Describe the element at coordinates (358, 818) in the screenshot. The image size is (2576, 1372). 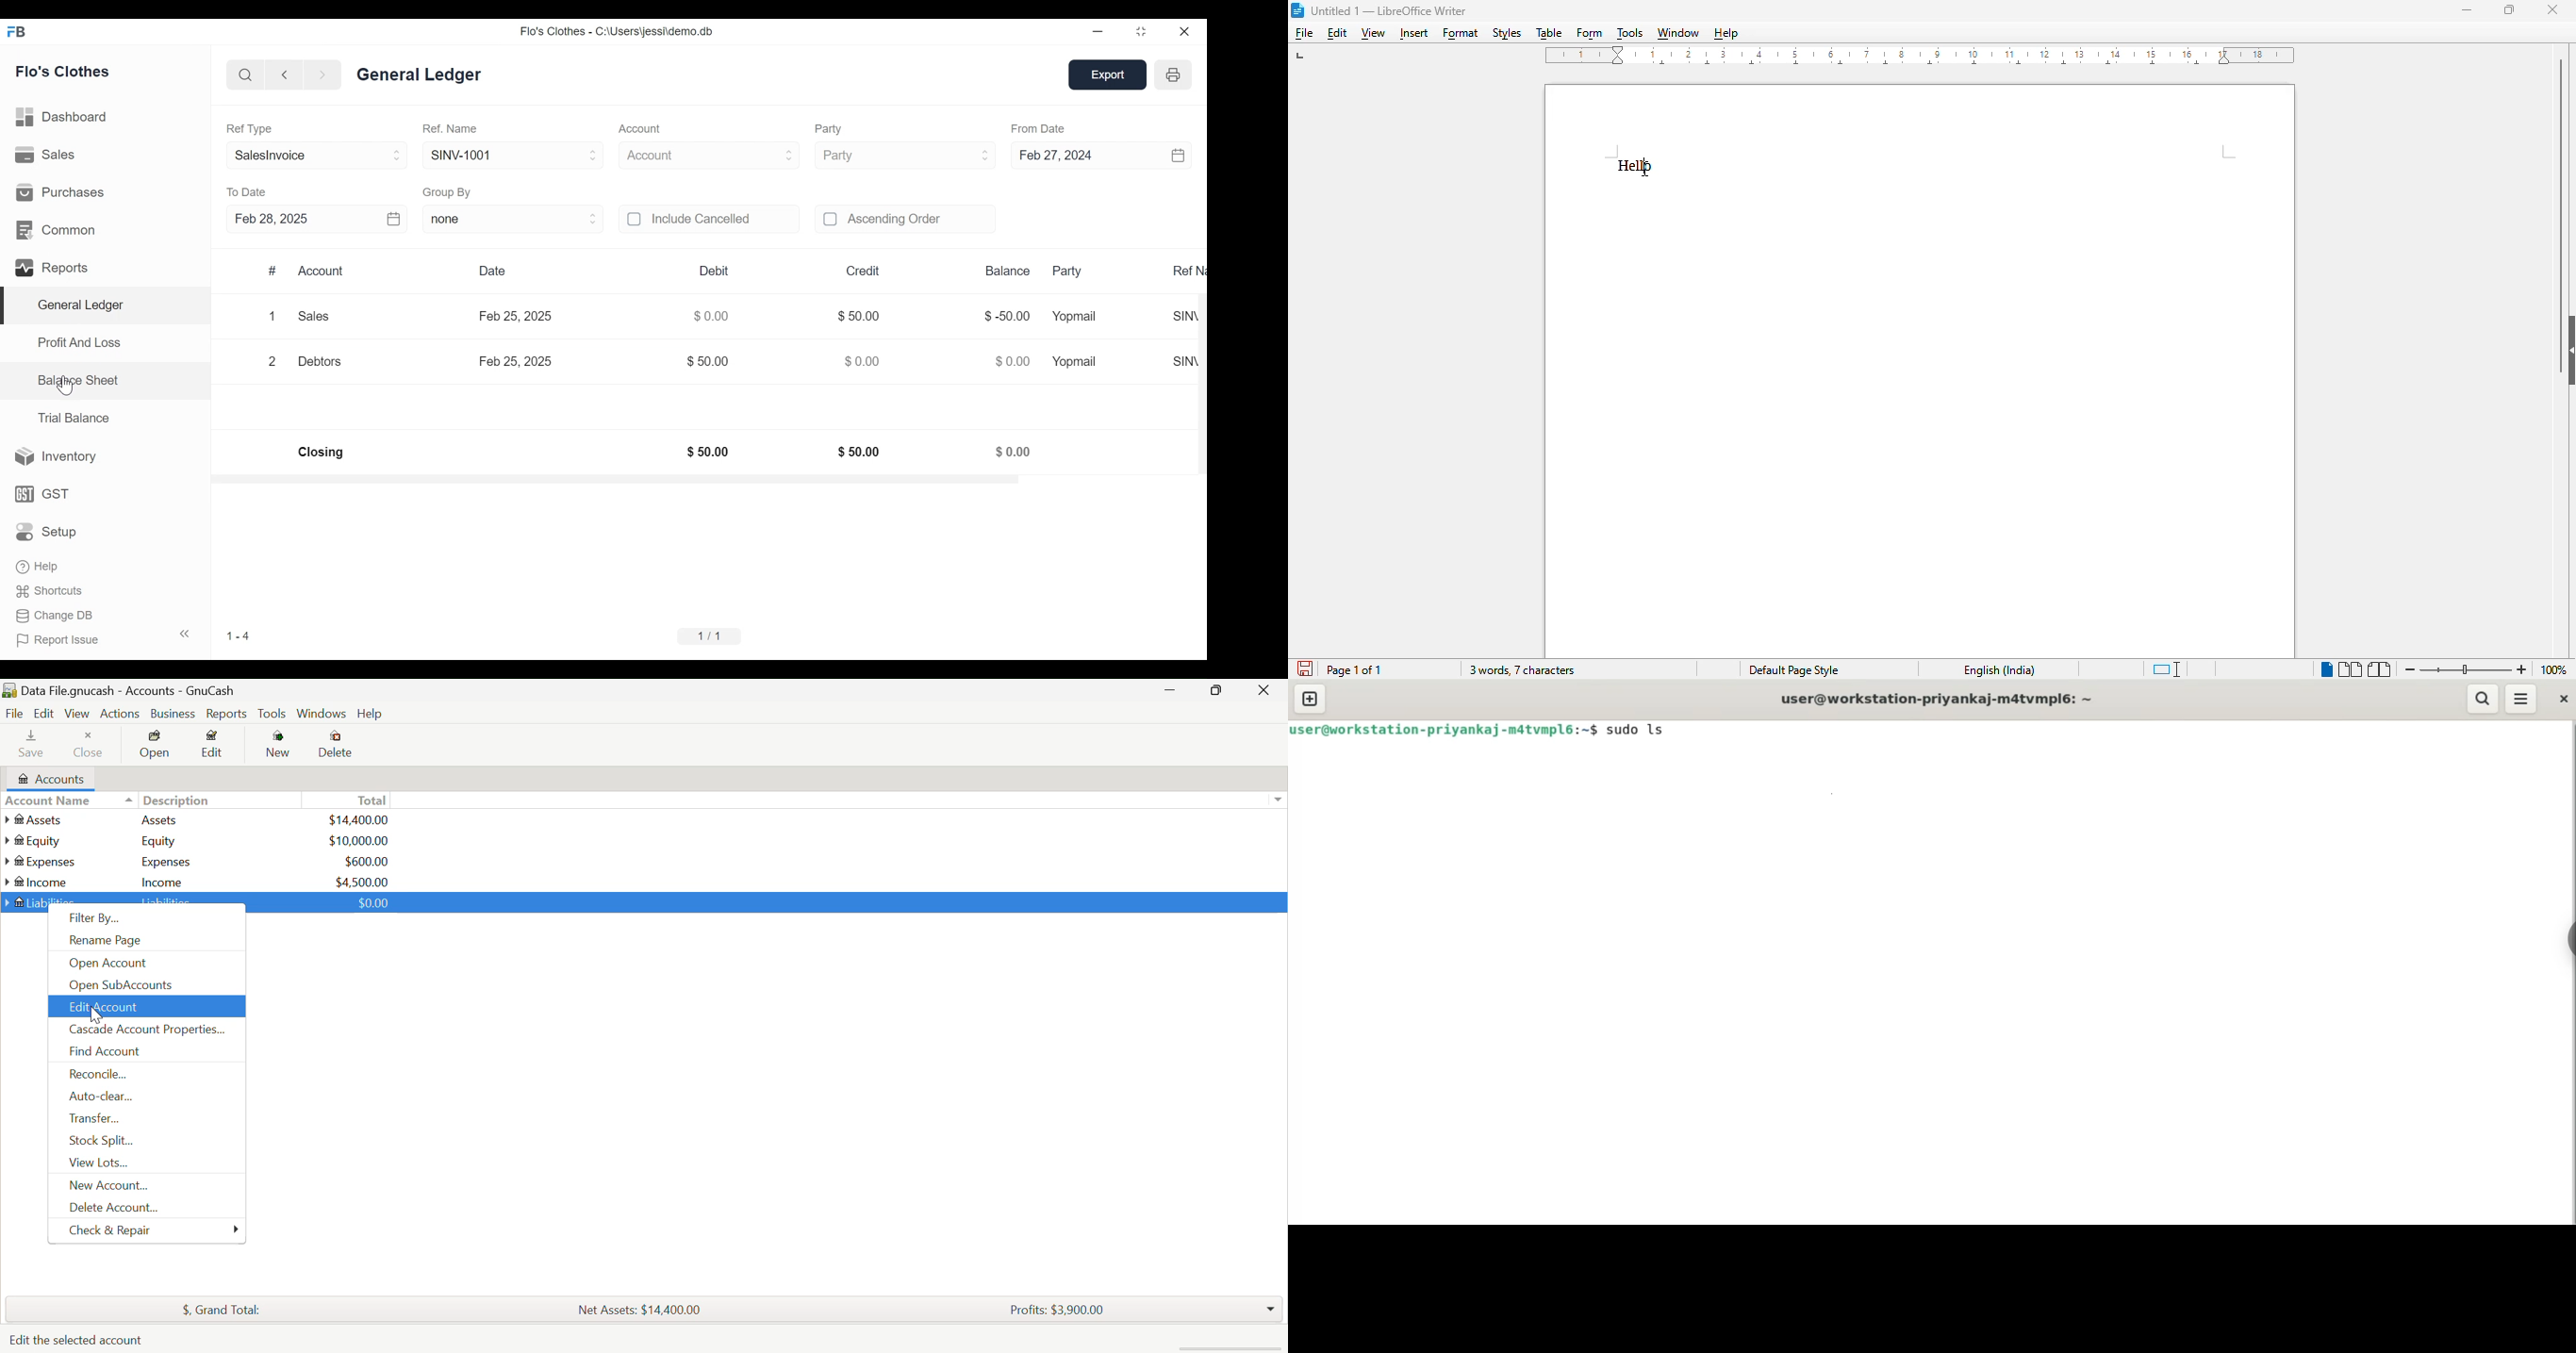
I see `USd` at that location.